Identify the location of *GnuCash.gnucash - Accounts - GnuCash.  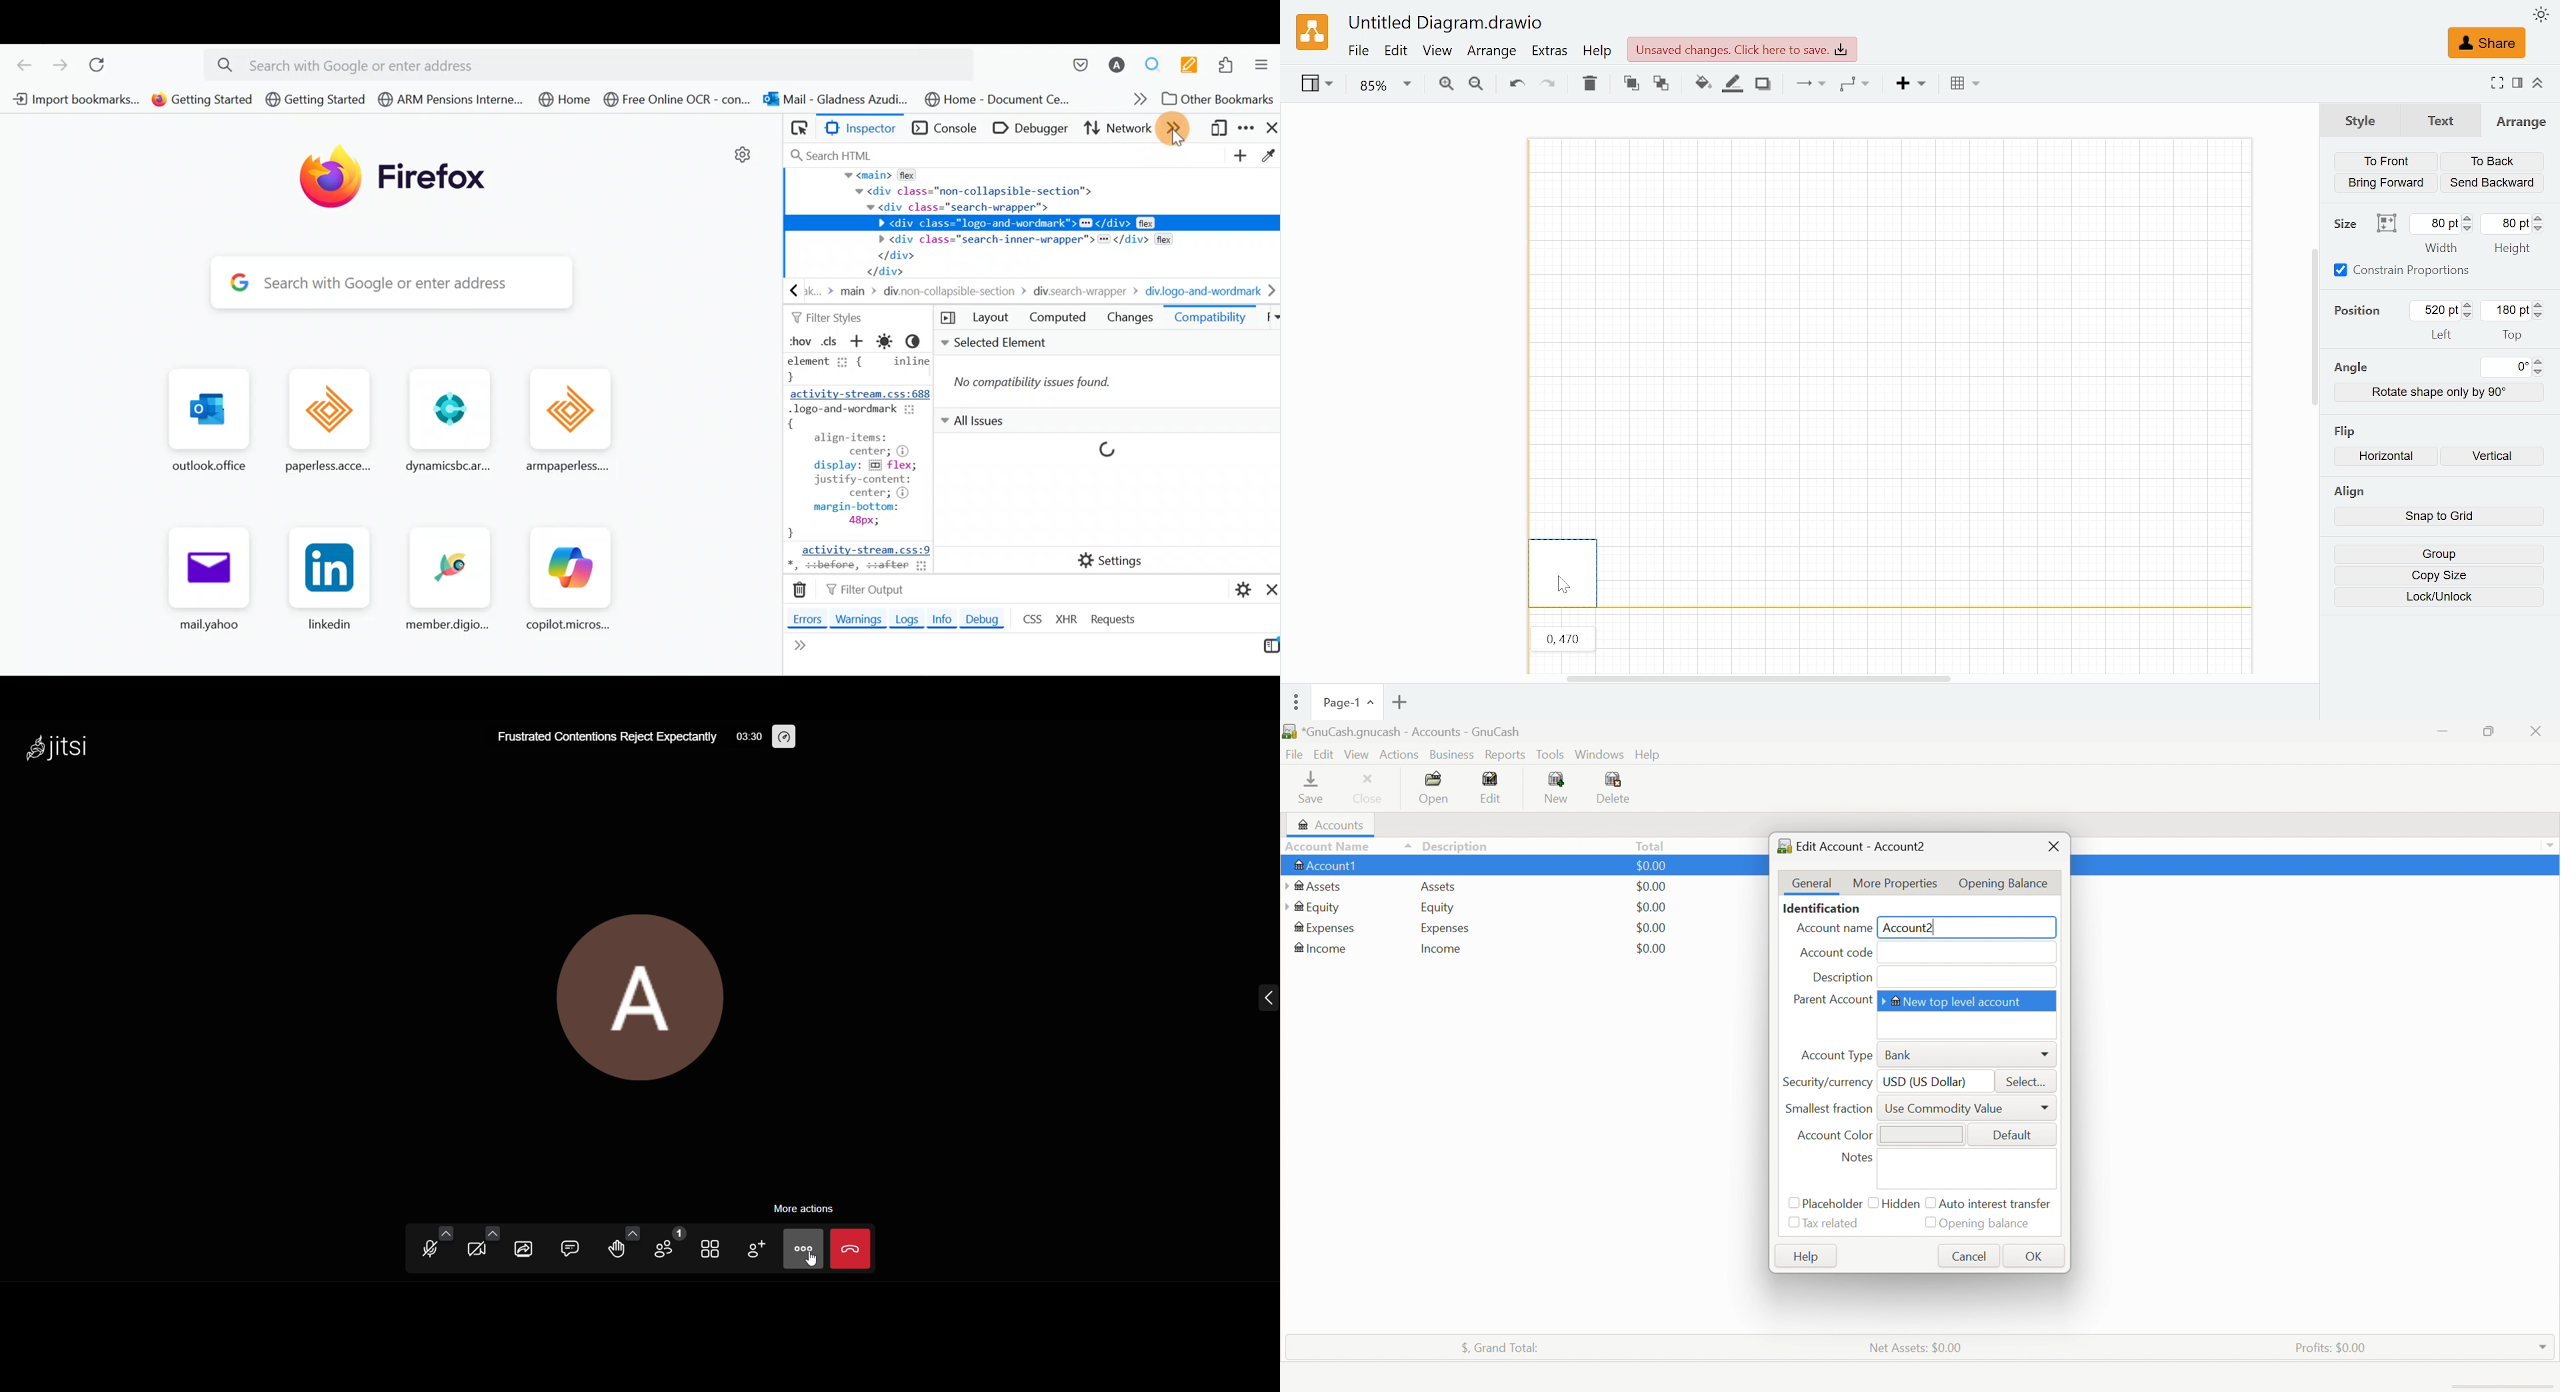
(1406, 732).